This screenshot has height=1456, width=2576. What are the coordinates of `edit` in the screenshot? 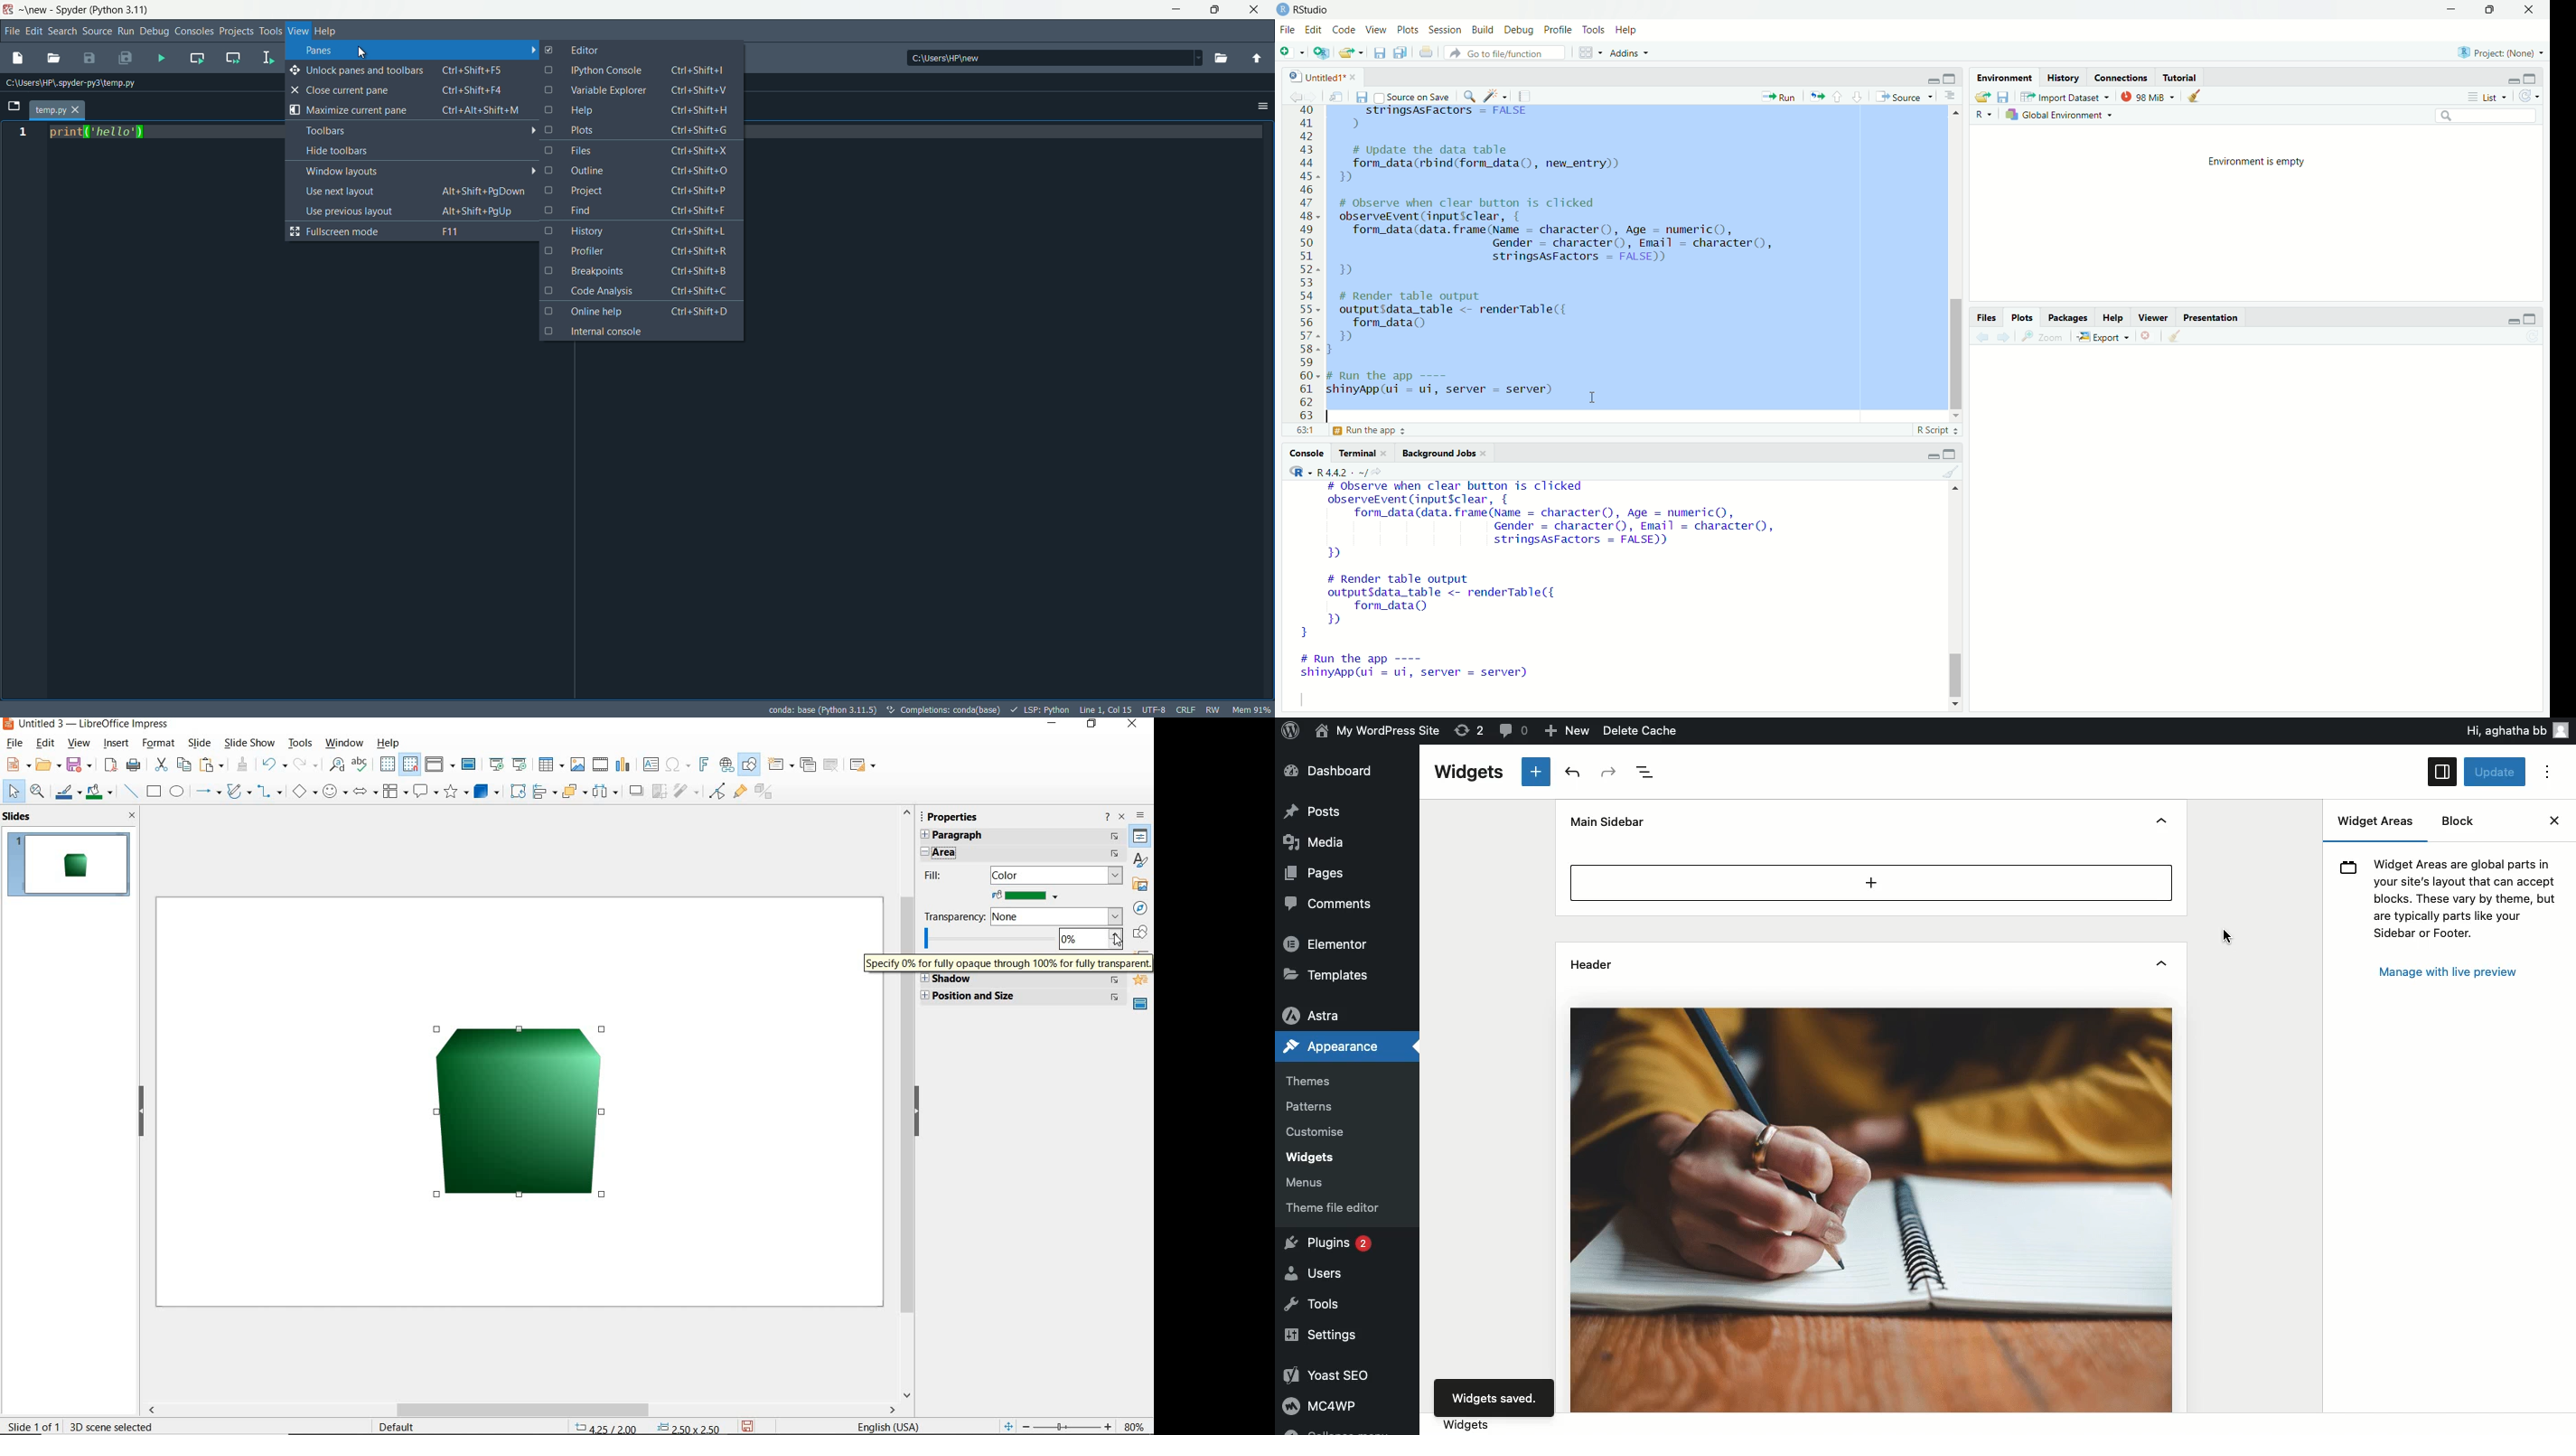 It's located at (45, 743).